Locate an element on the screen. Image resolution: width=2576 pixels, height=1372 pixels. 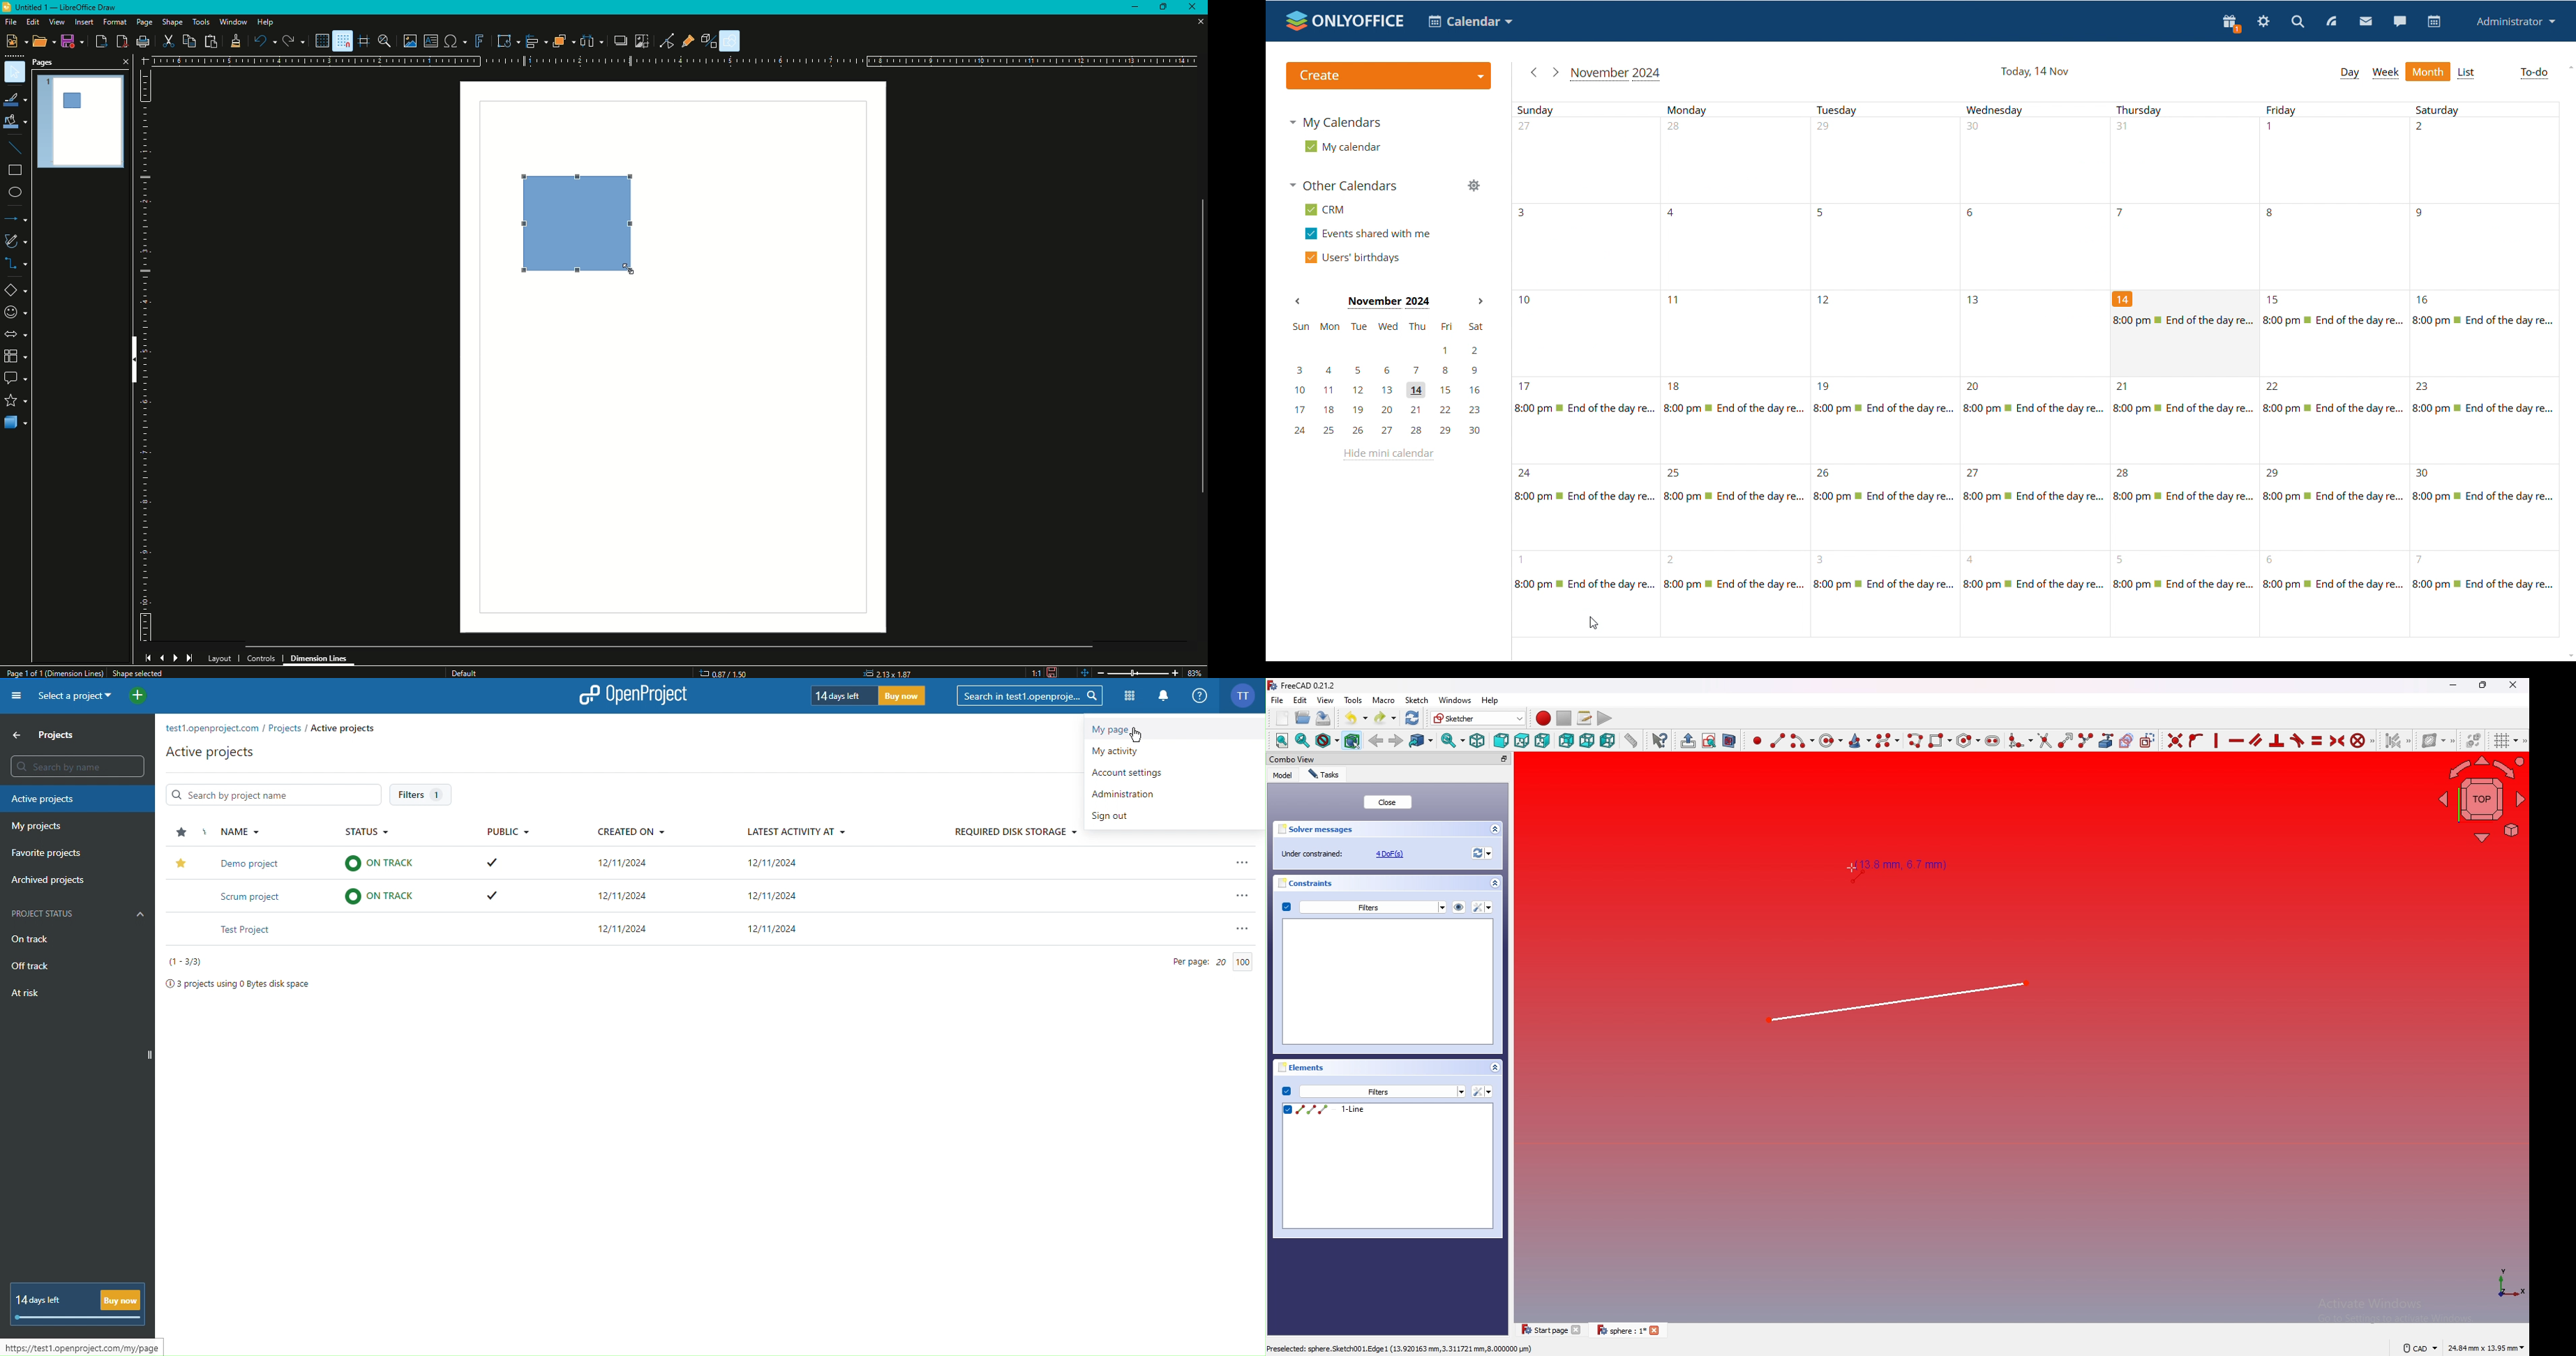
Fridays is located at coordinates (2334, 325).